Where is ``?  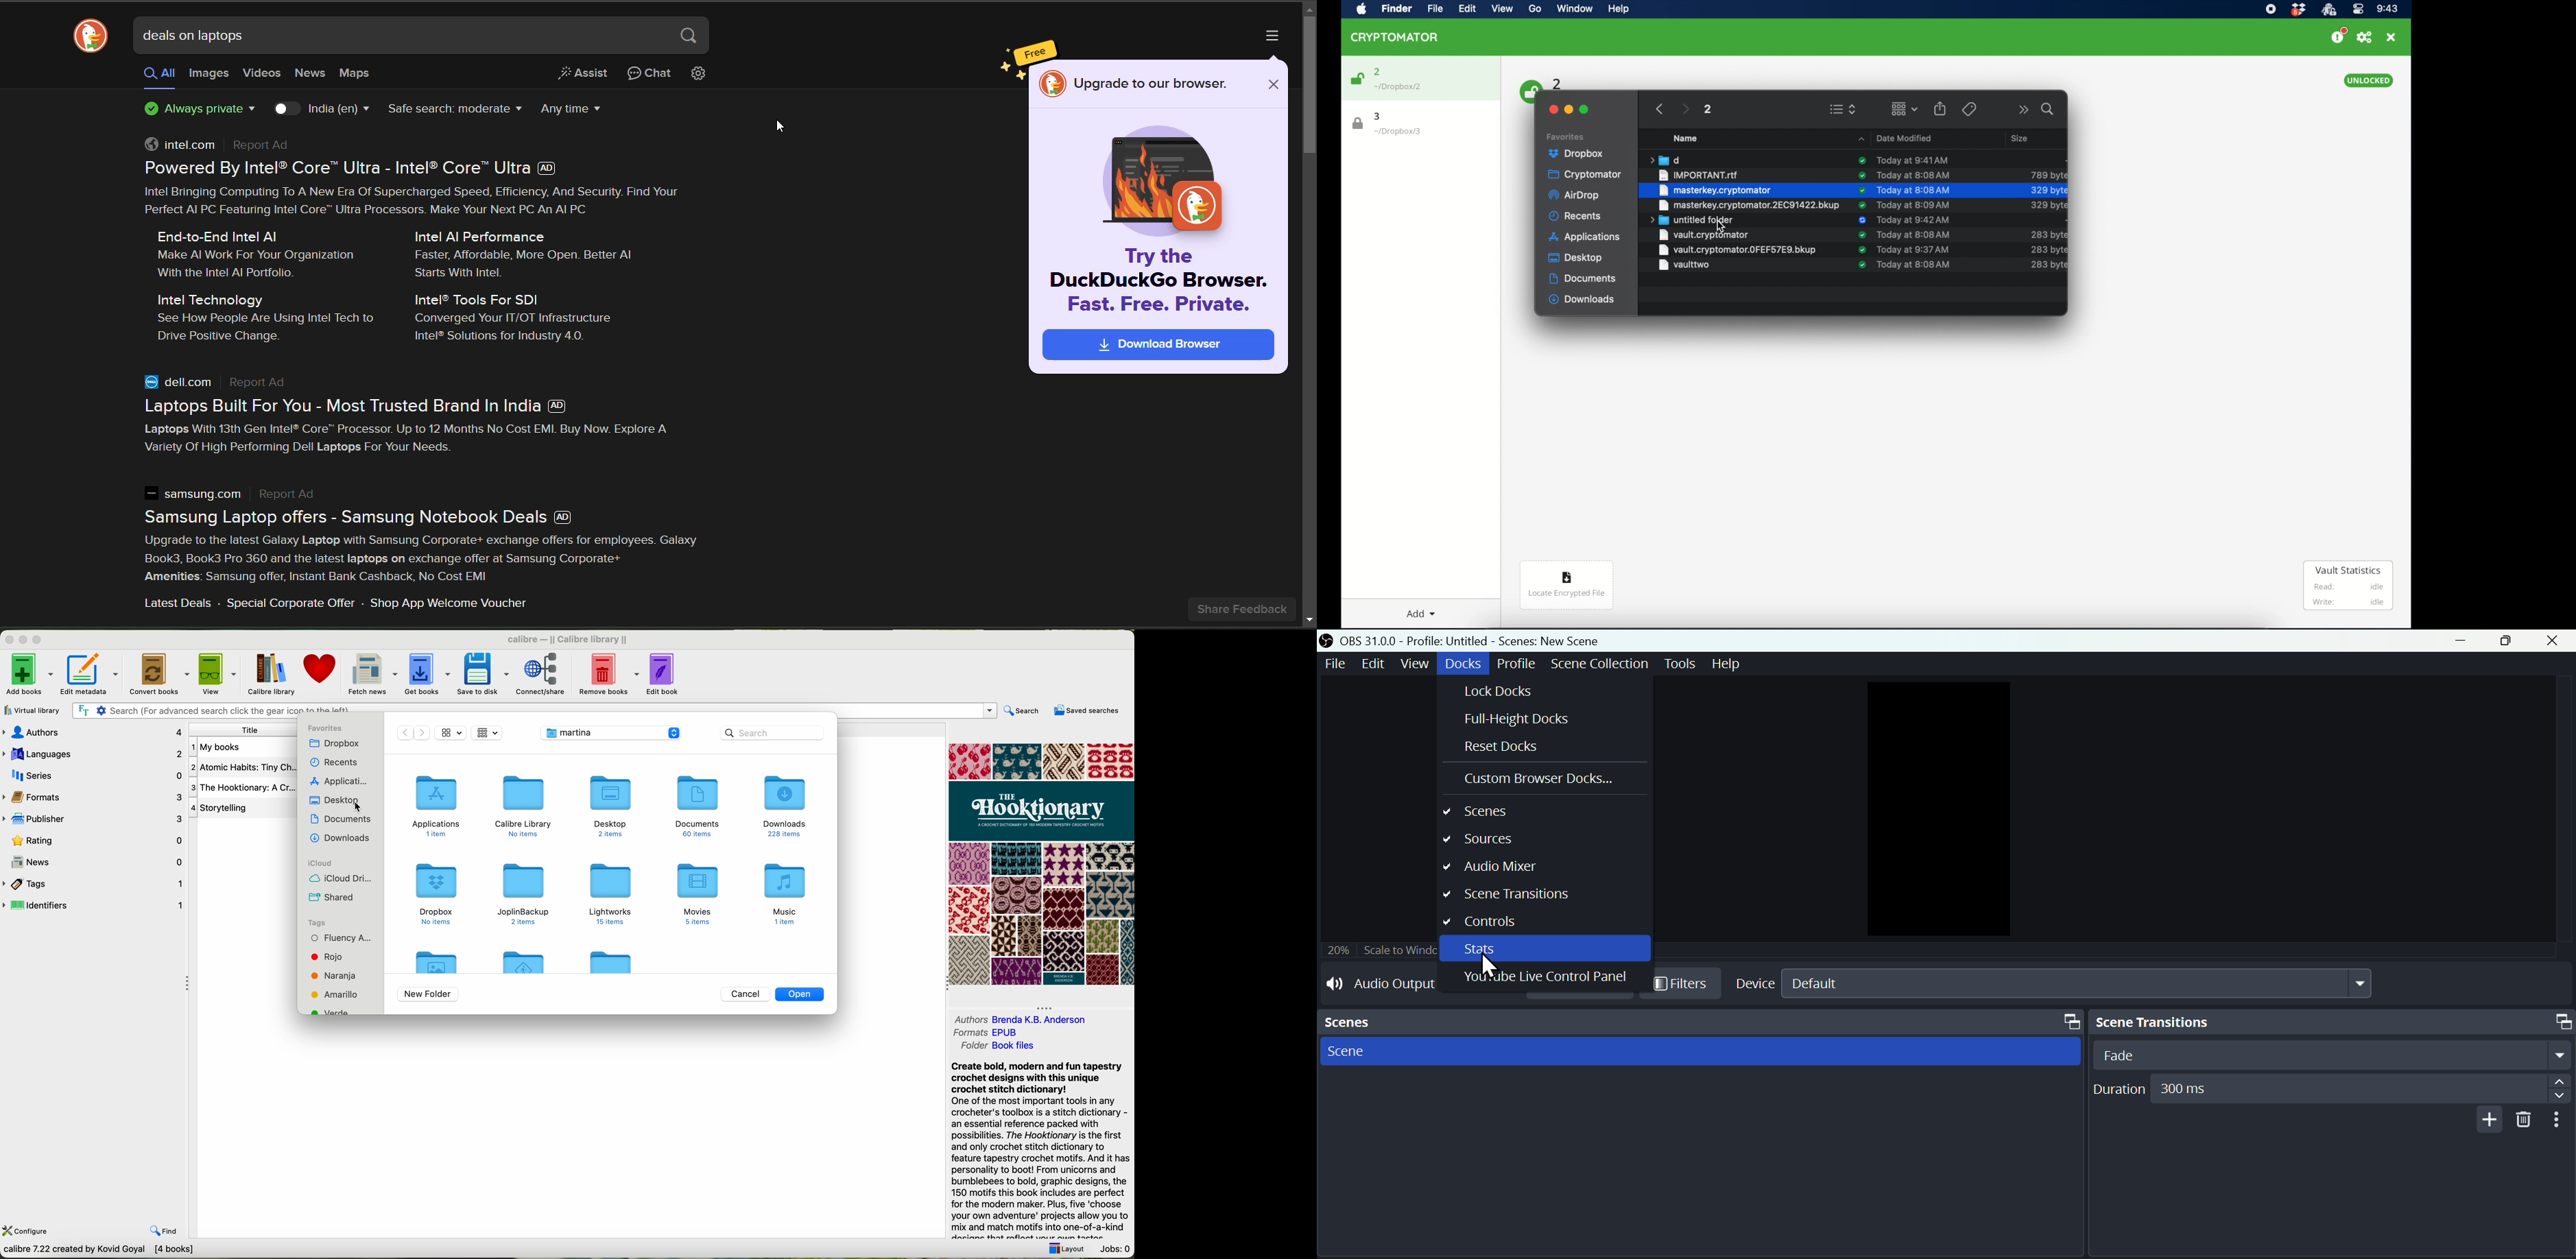  is located at coordinates (1913, 176).